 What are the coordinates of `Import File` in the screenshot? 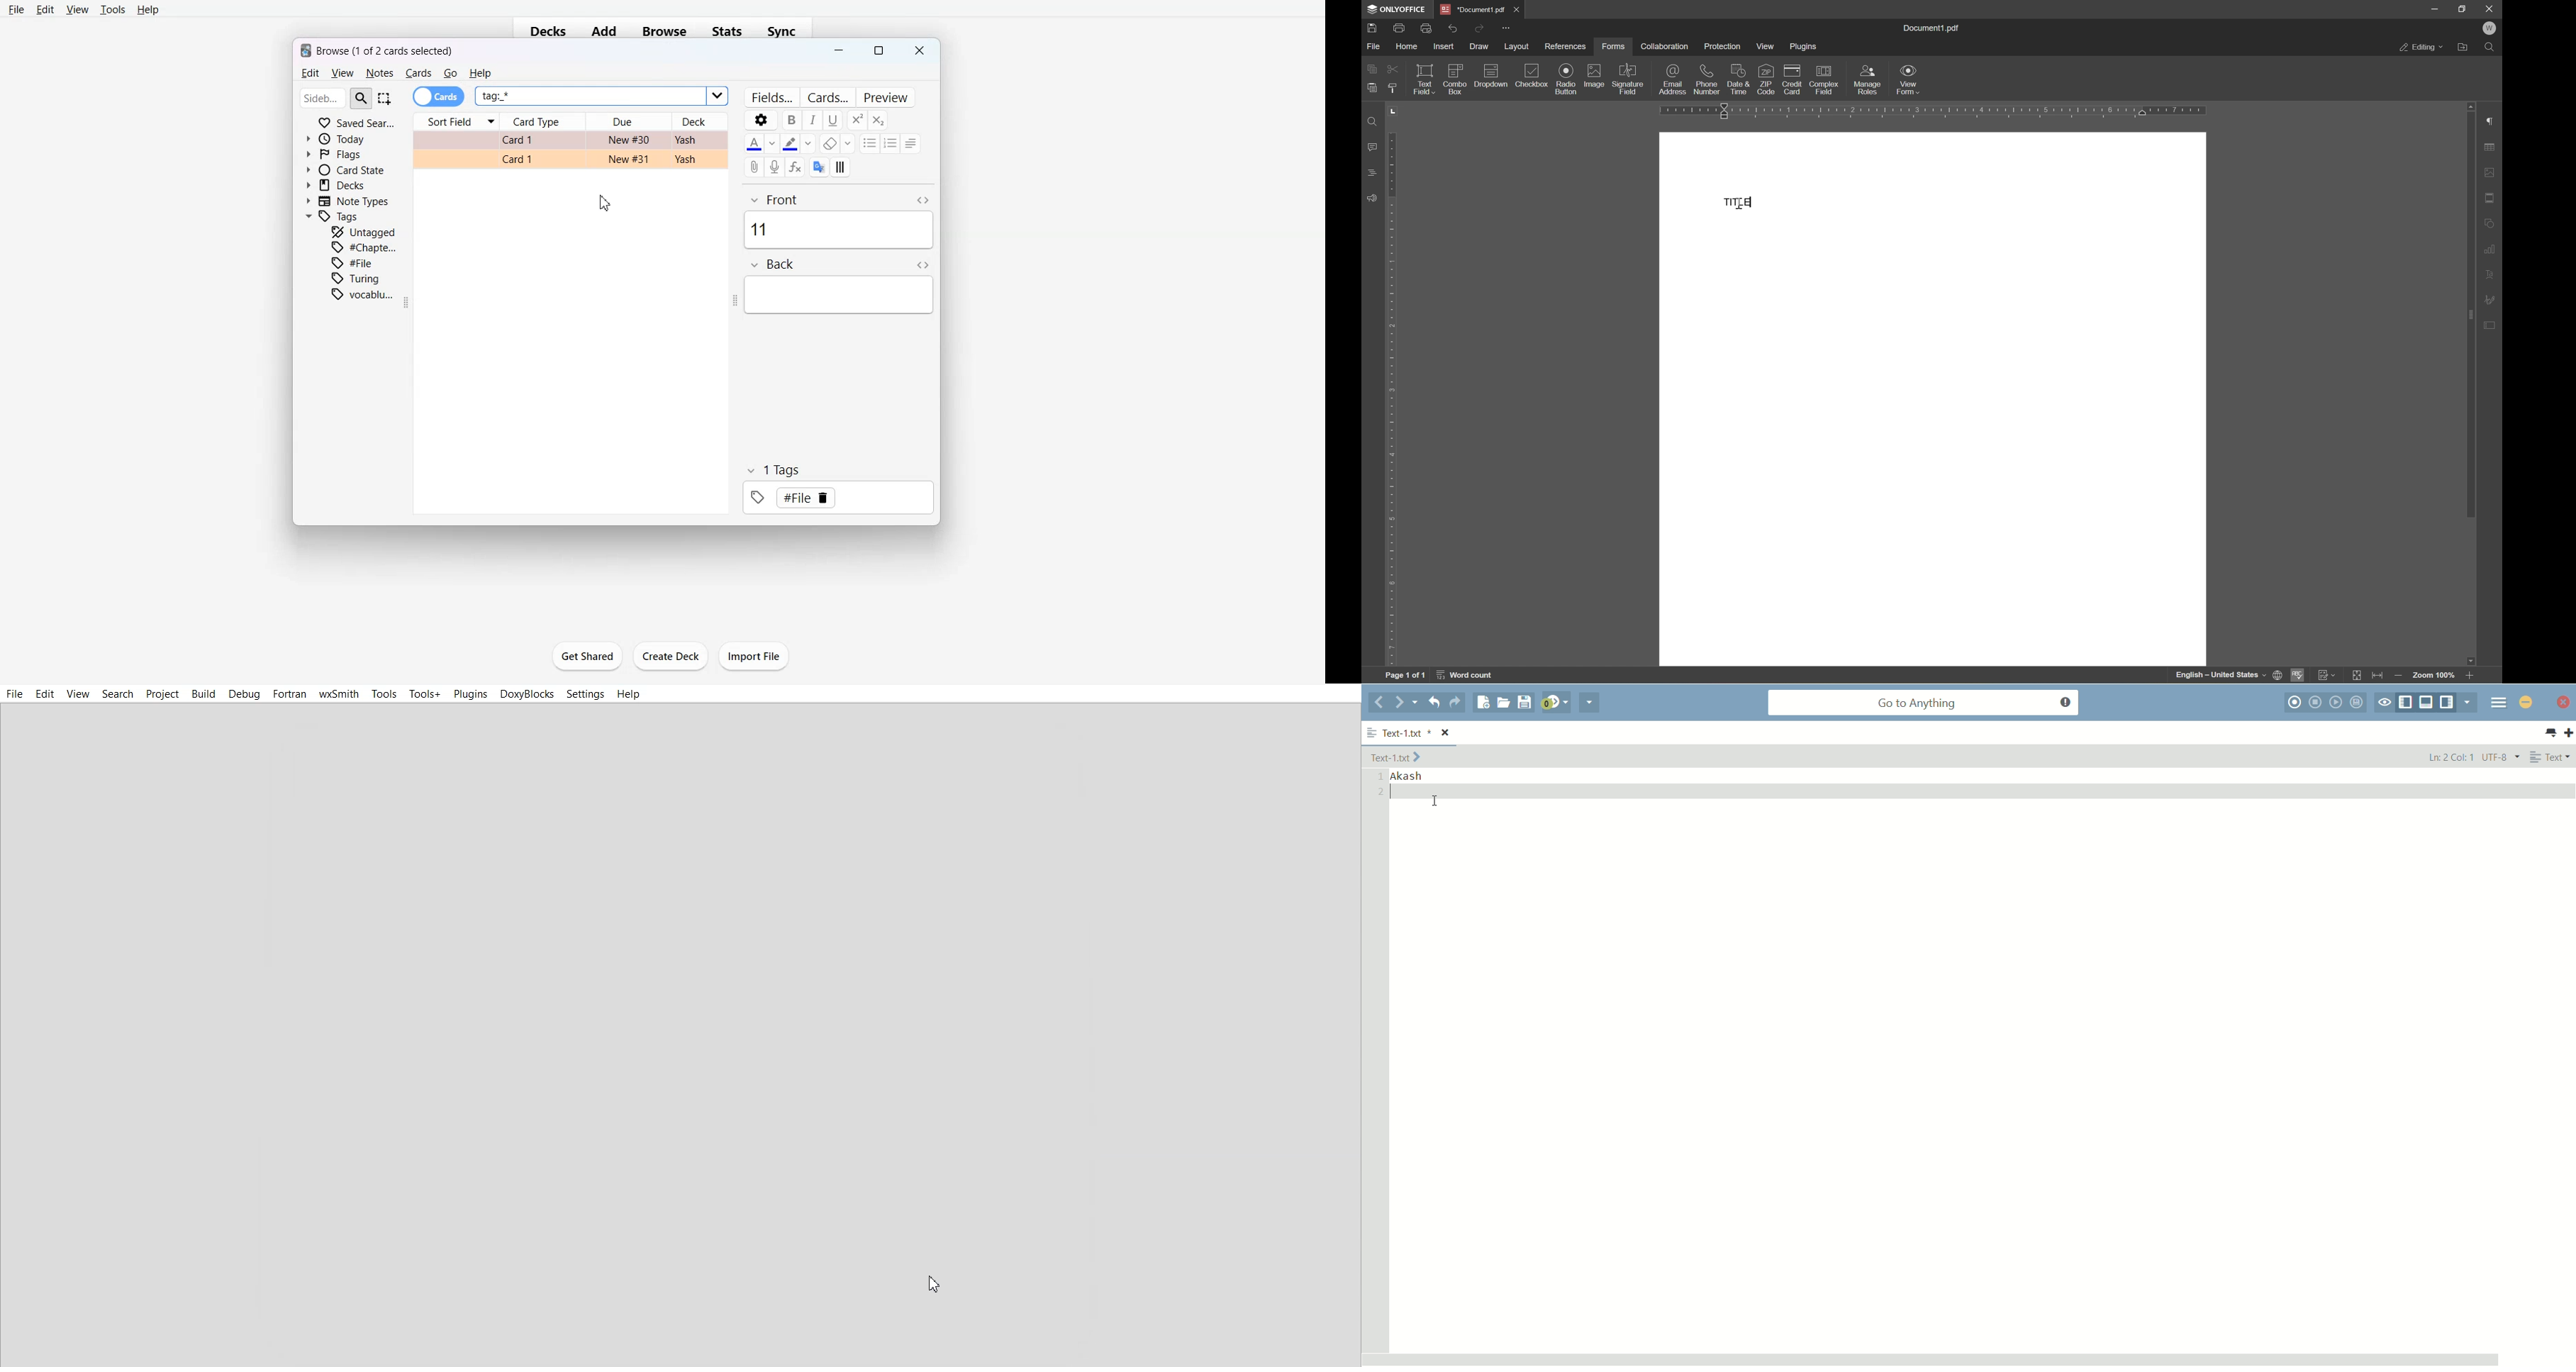 It's located at (755, 656).